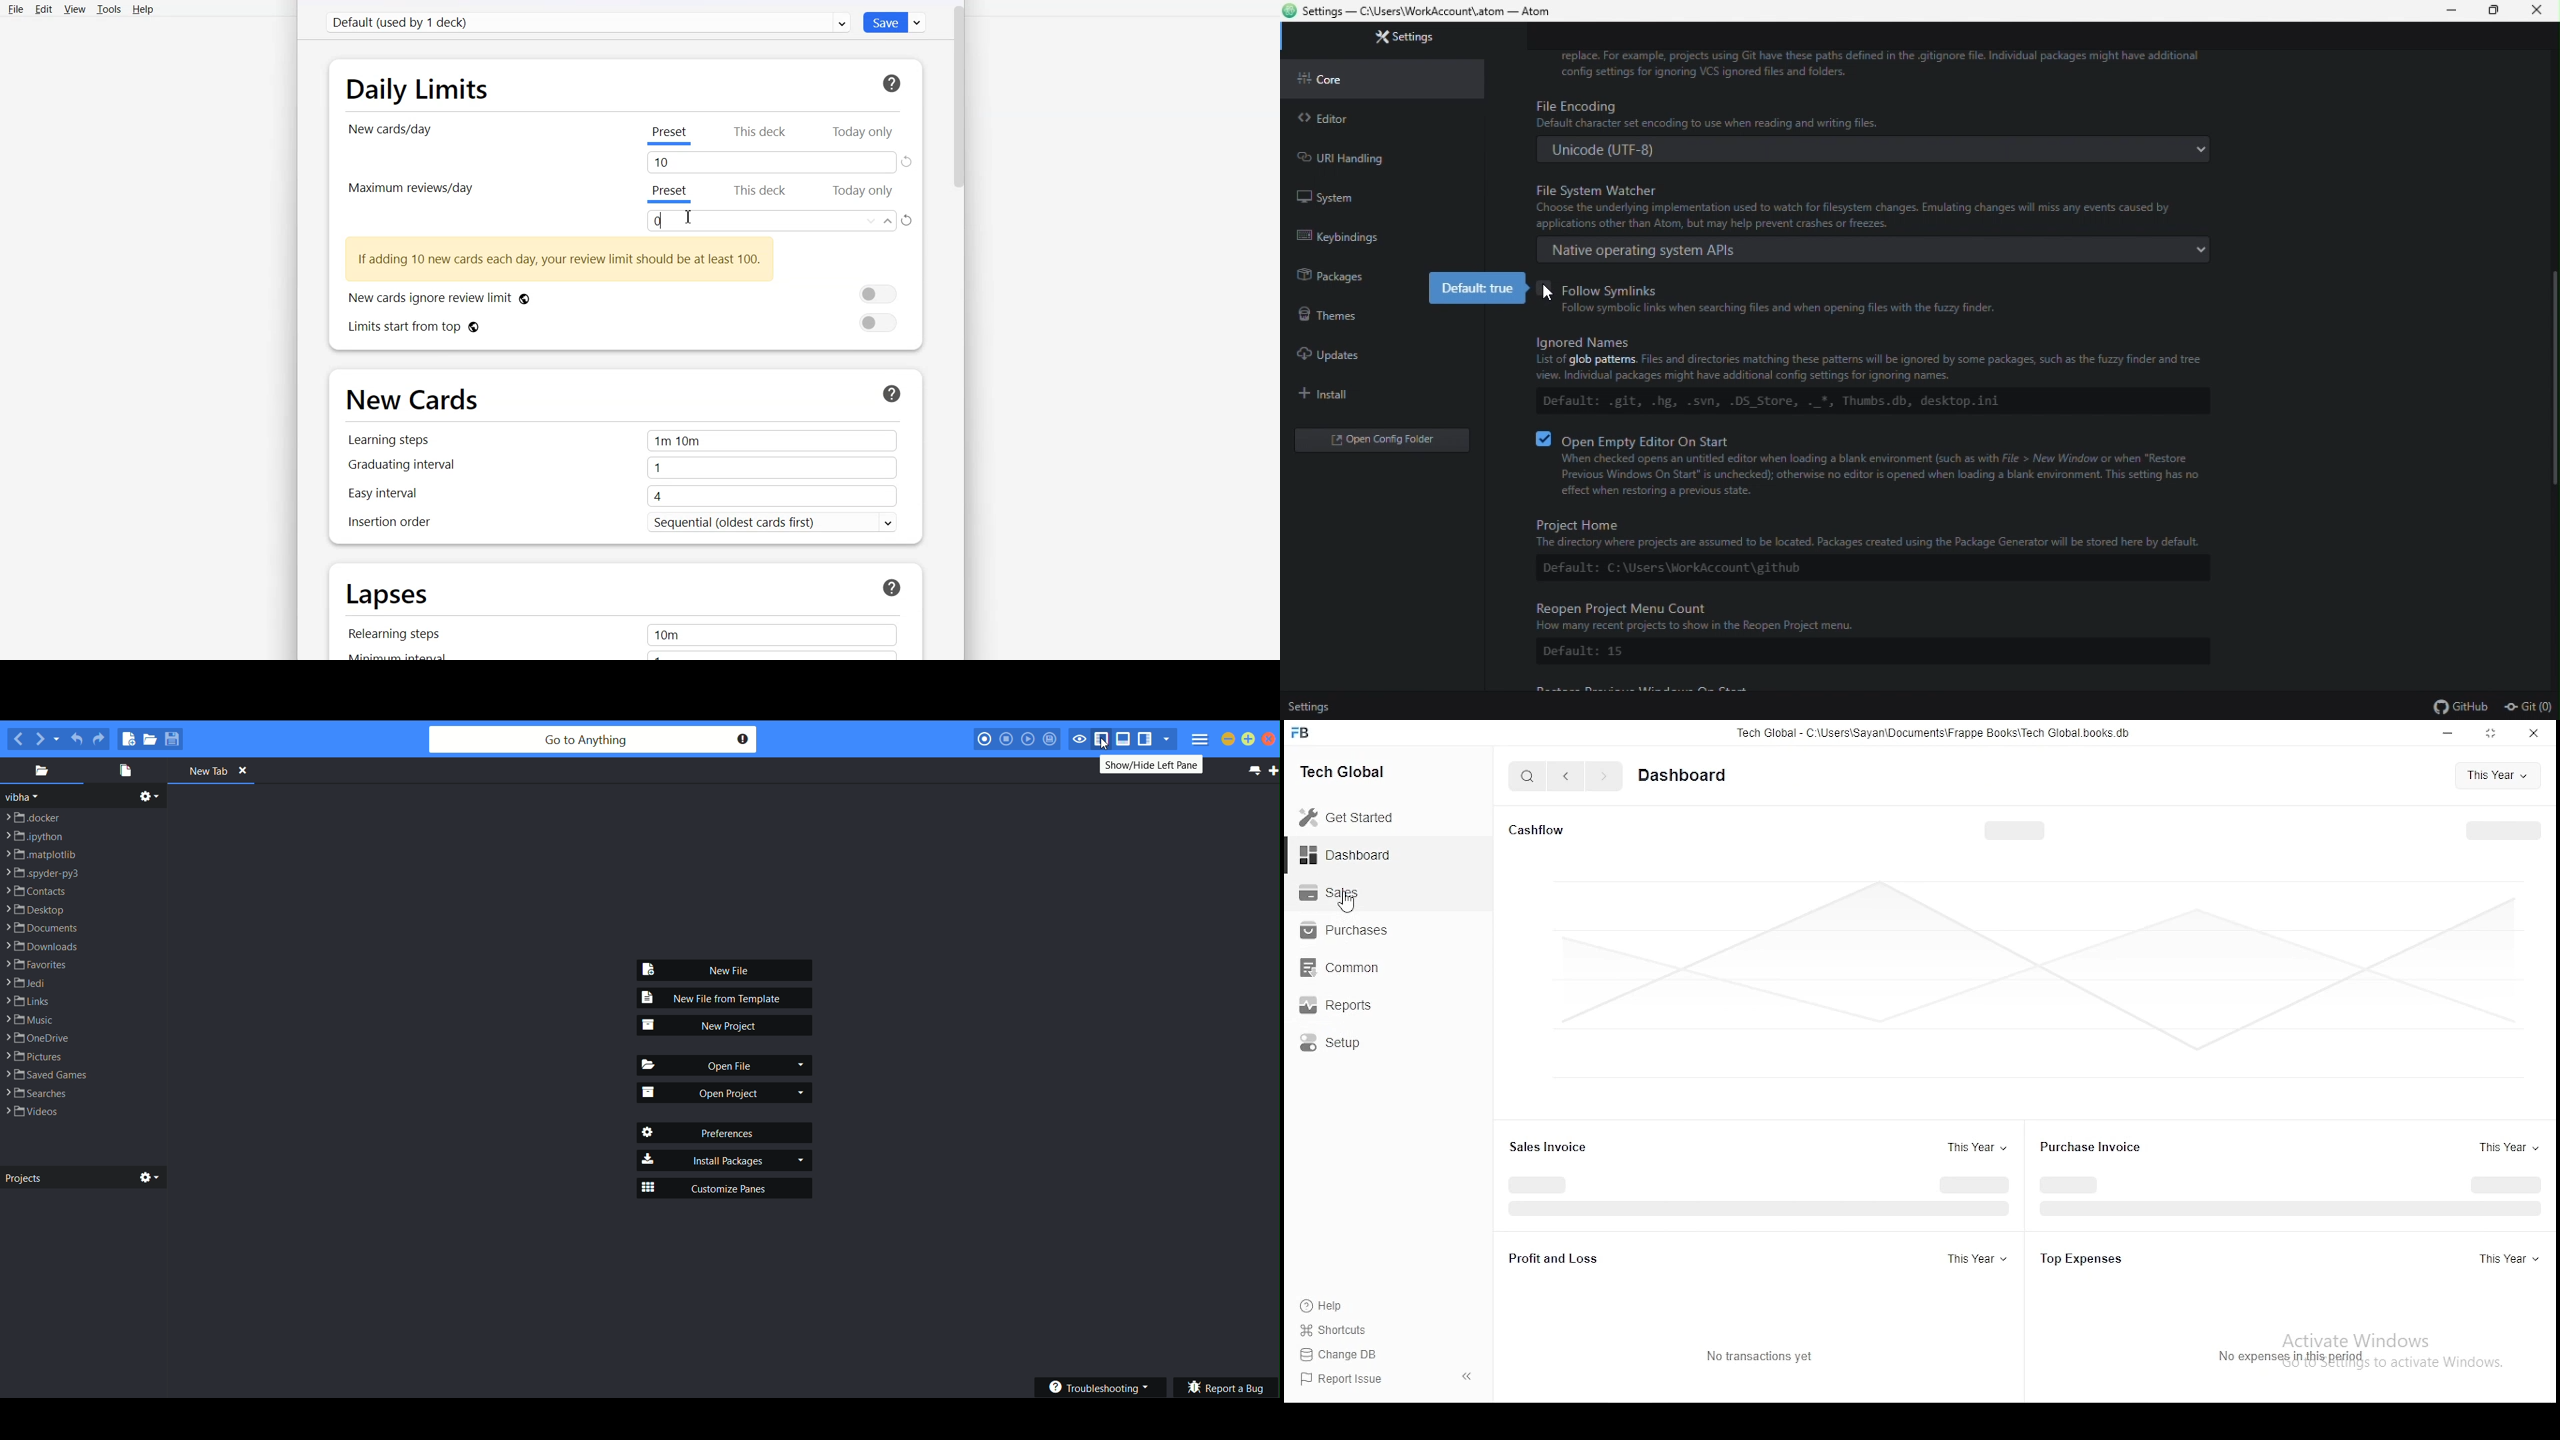 The width and height of the screenshot is (2576, 1456). I want to click on Maximum review/day, so click(409, 187).